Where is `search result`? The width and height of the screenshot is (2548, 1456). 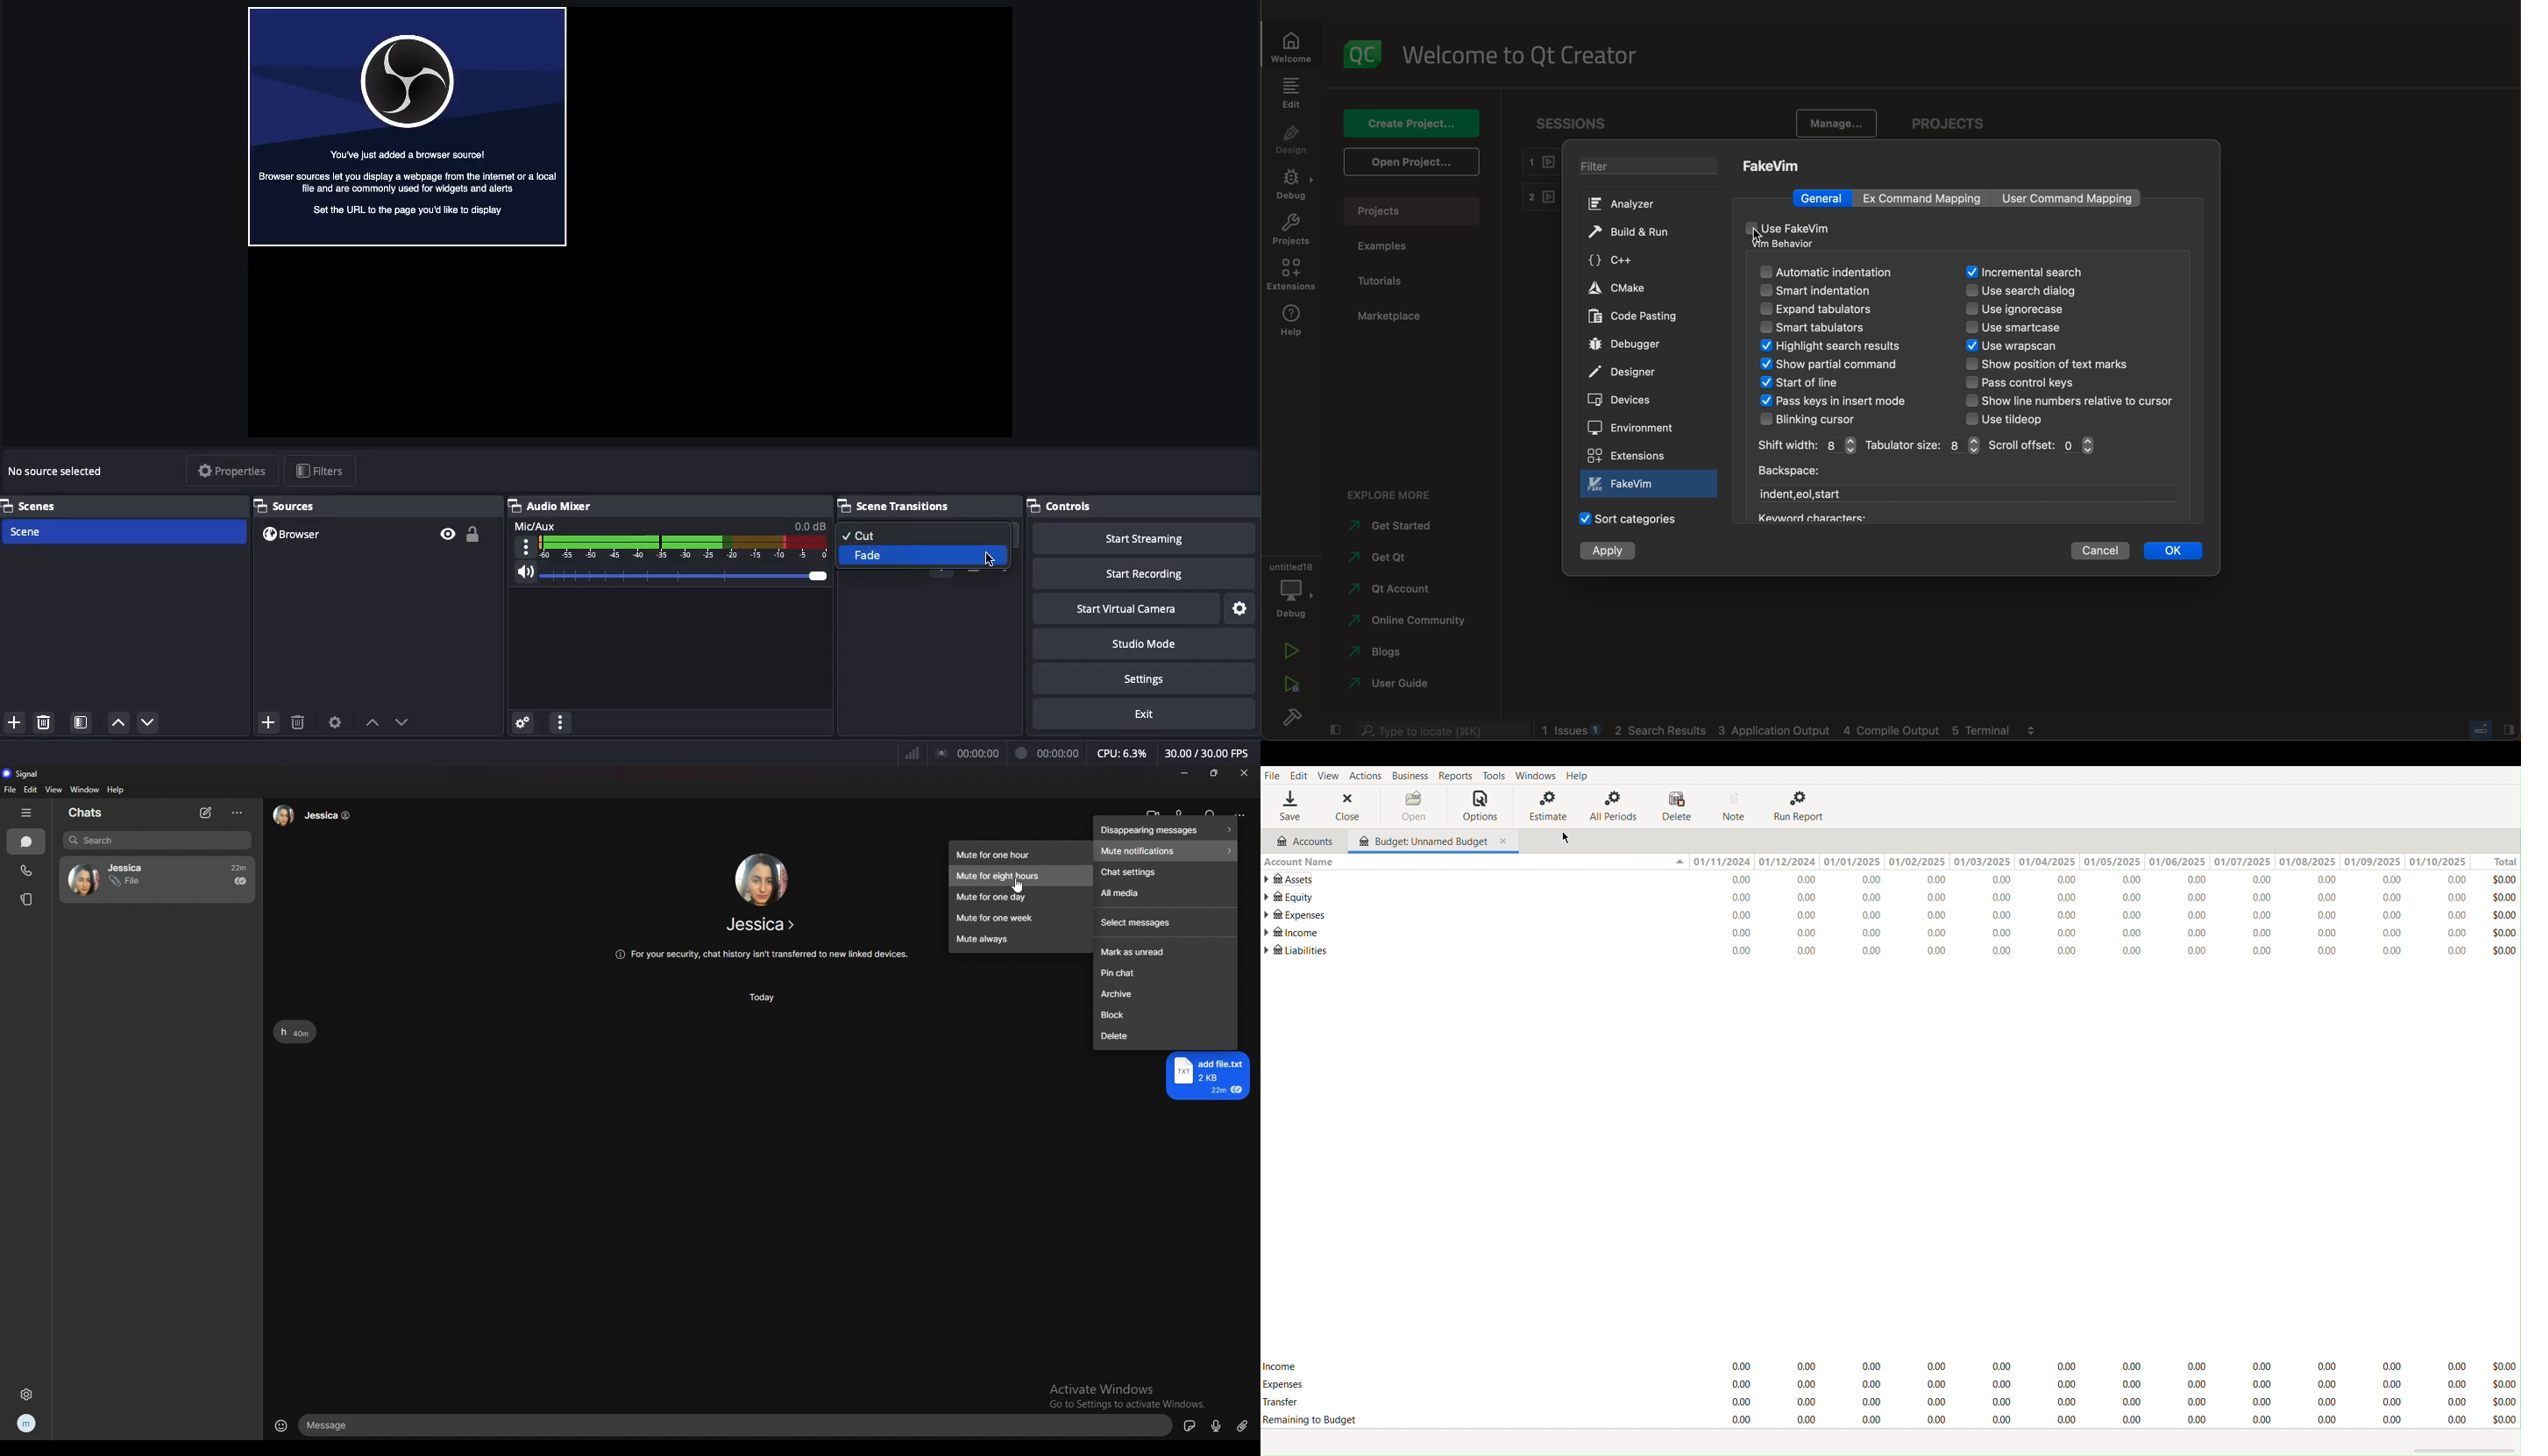
search result is located at coordinates (1848, 347).